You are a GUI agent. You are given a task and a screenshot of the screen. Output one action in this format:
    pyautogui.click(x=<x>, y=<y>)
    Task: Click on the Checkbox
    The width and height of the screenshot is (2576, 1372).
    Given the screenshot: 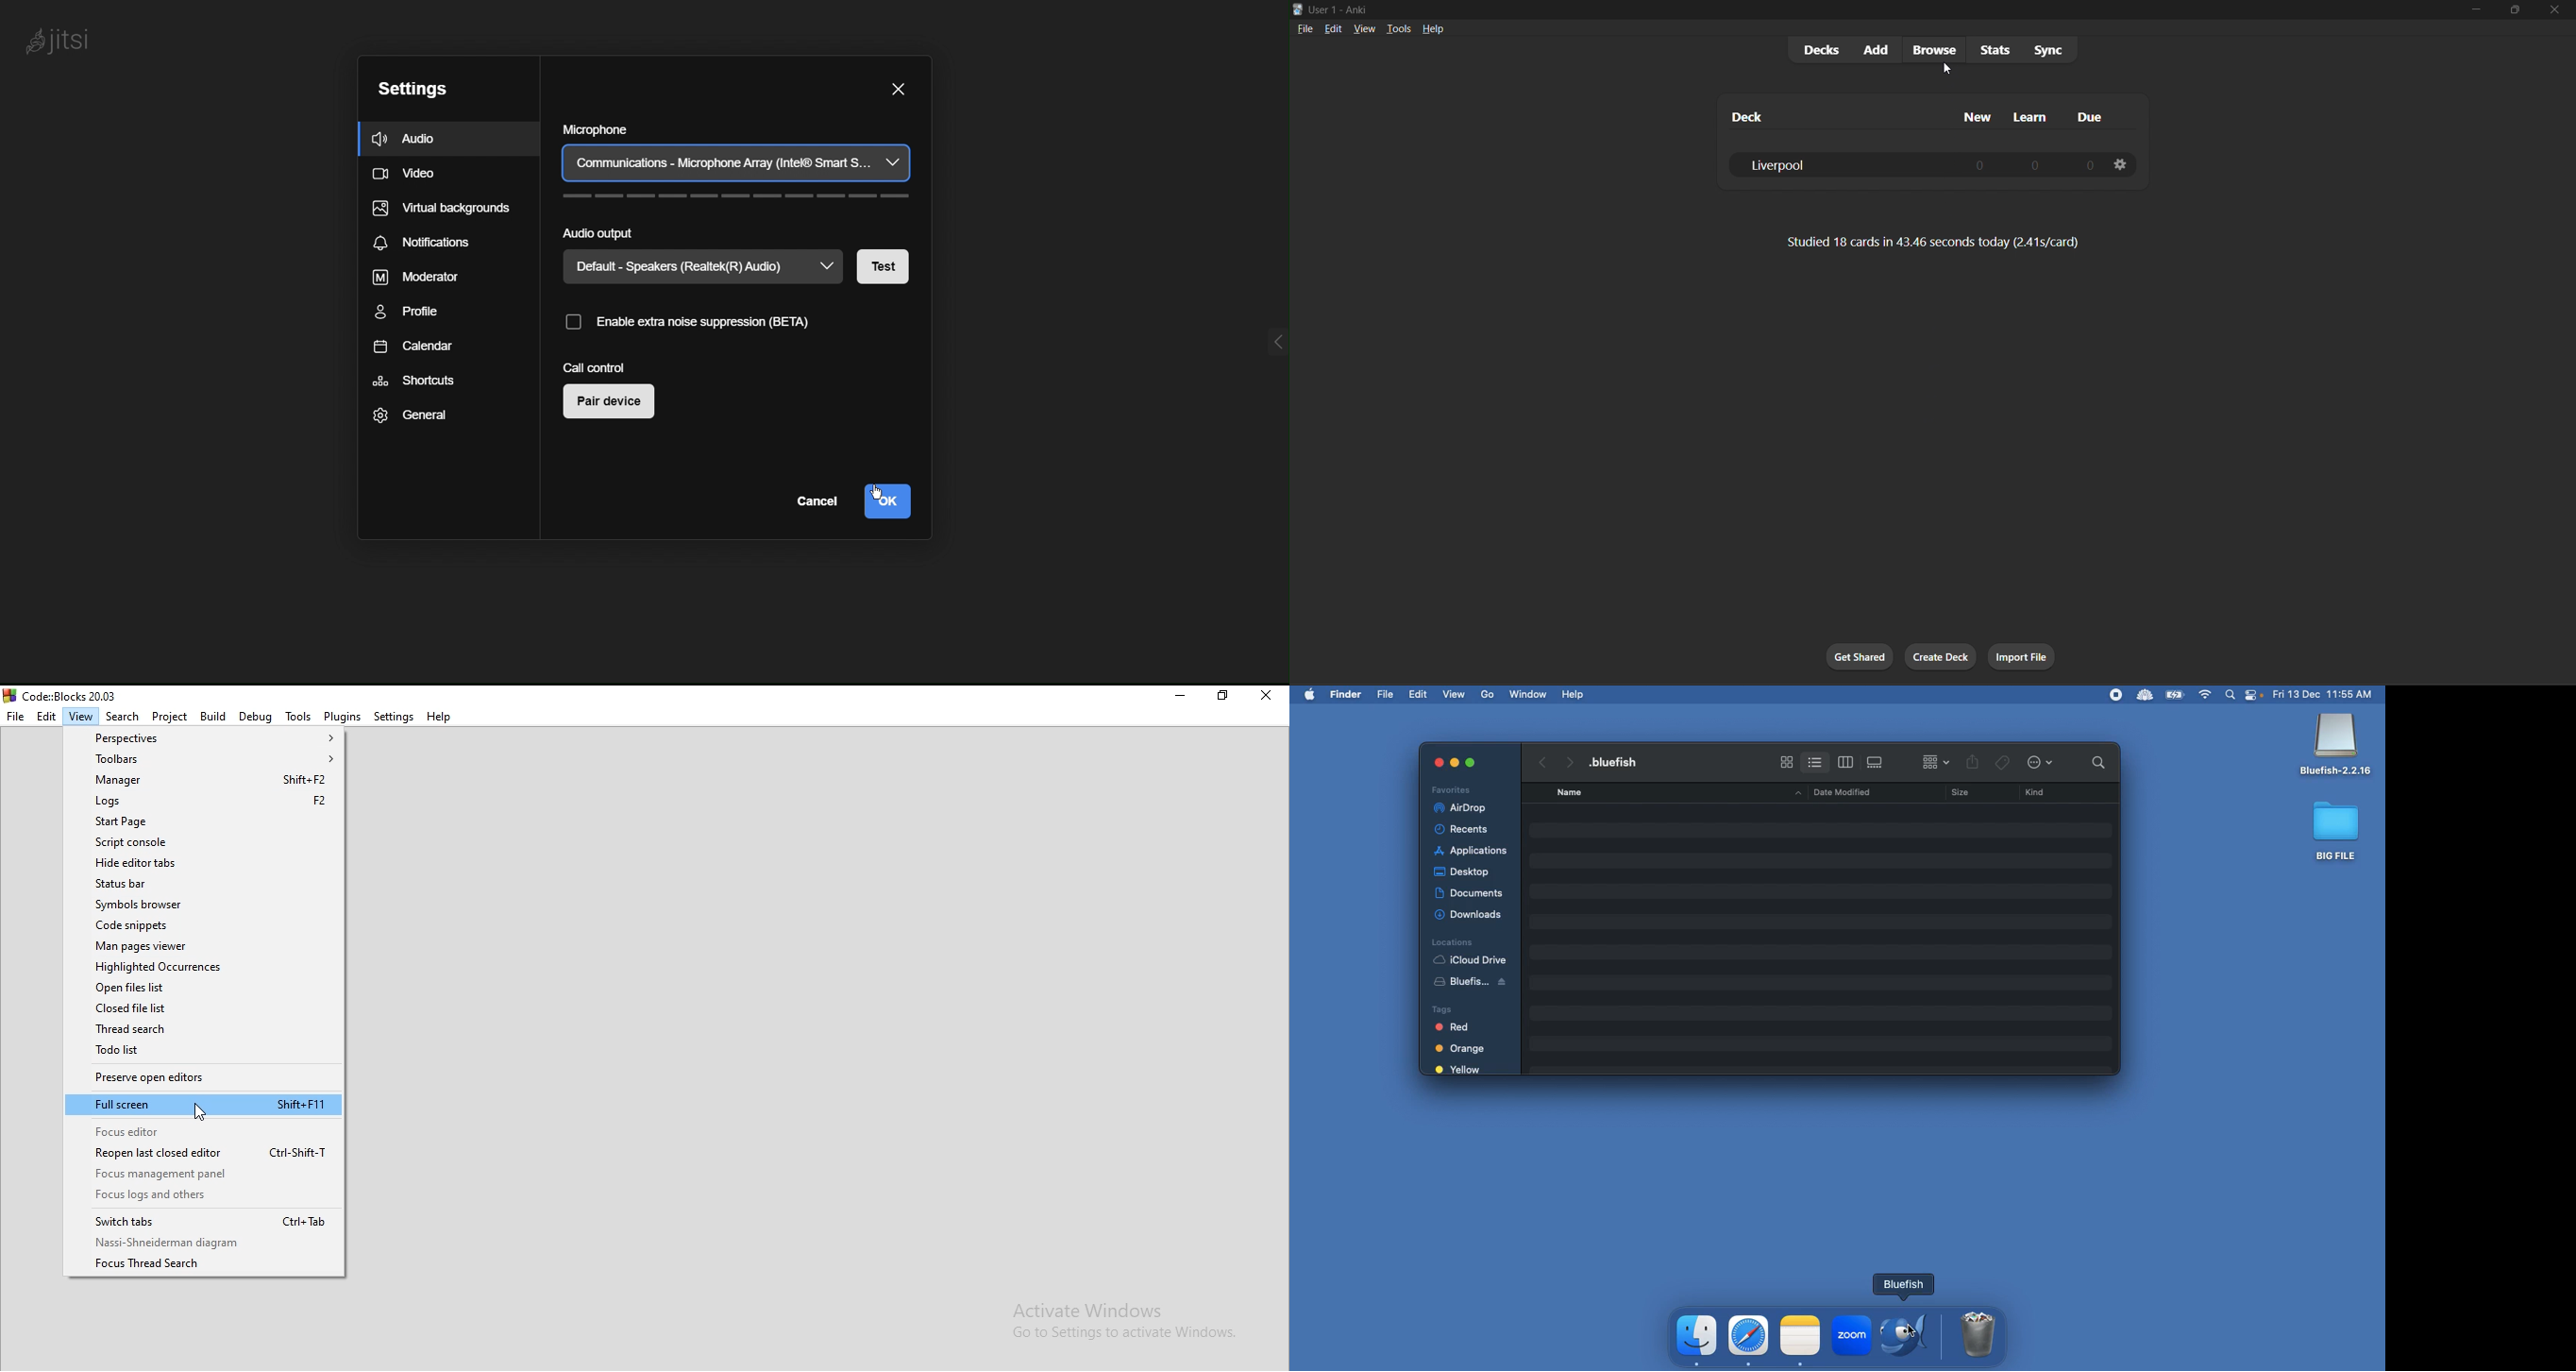 What is the action you would take?
    pyautogui.click(x=572, y=325)
    